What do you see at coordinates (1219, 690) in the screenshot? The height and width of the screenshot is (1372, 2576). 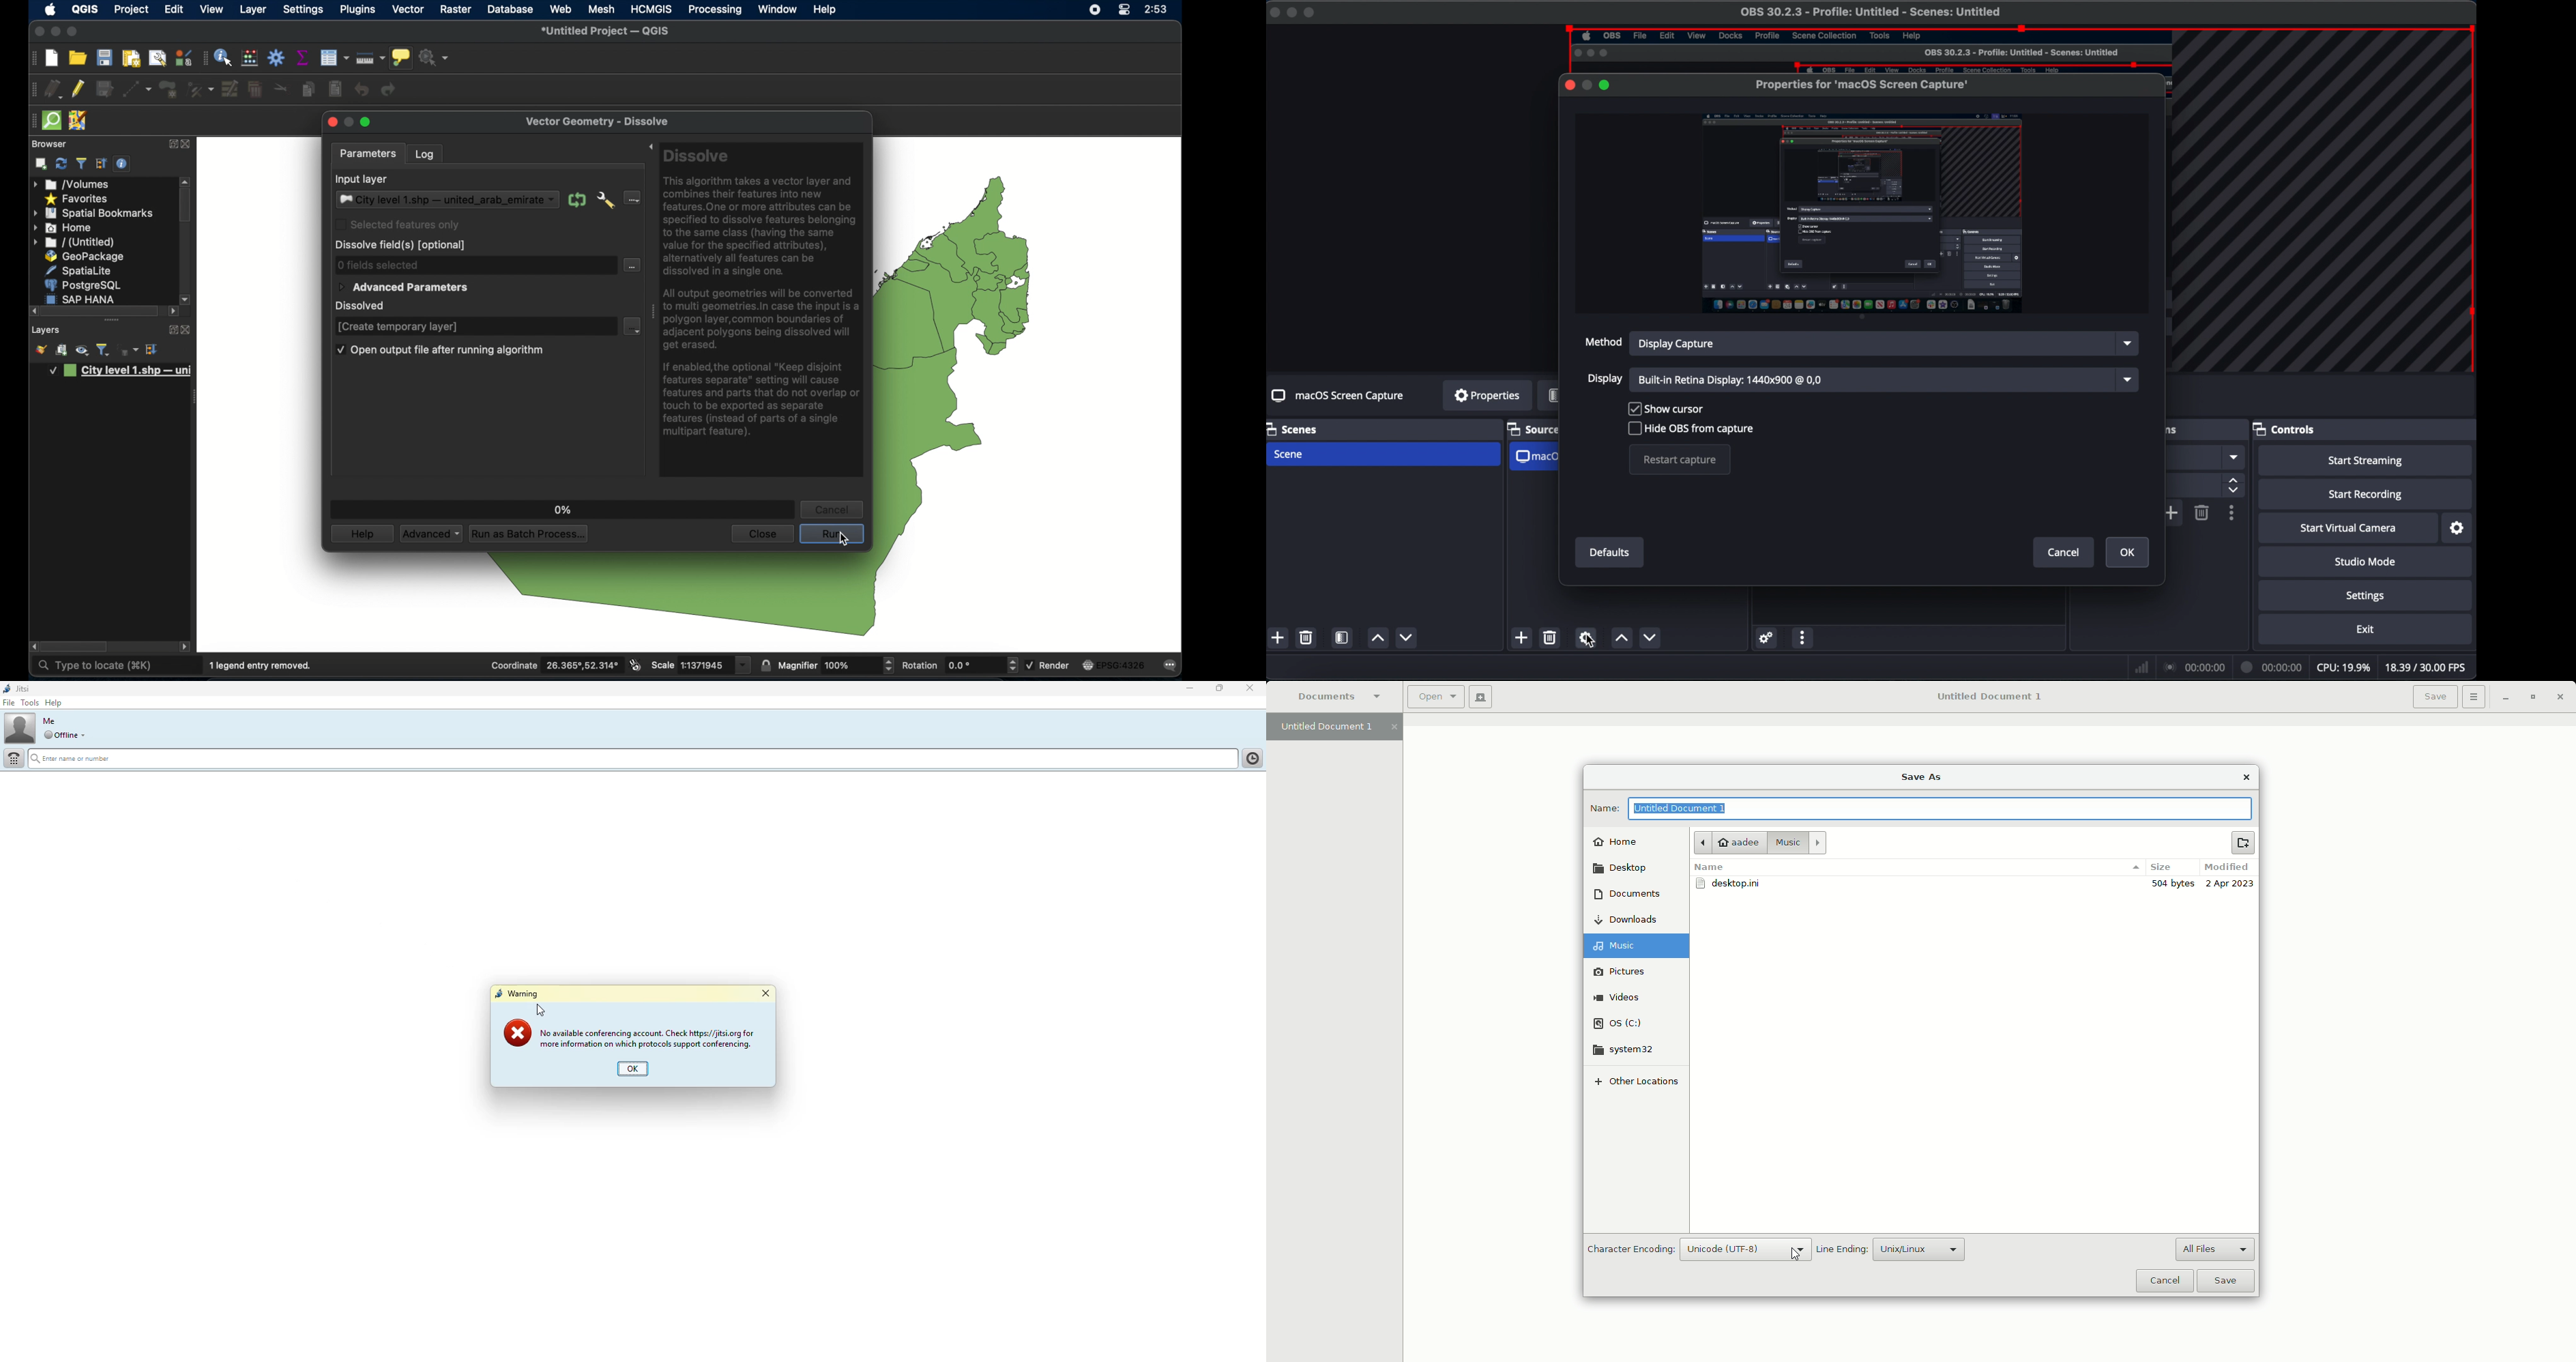 I see `maximize` at bounding box center [1219, 690].